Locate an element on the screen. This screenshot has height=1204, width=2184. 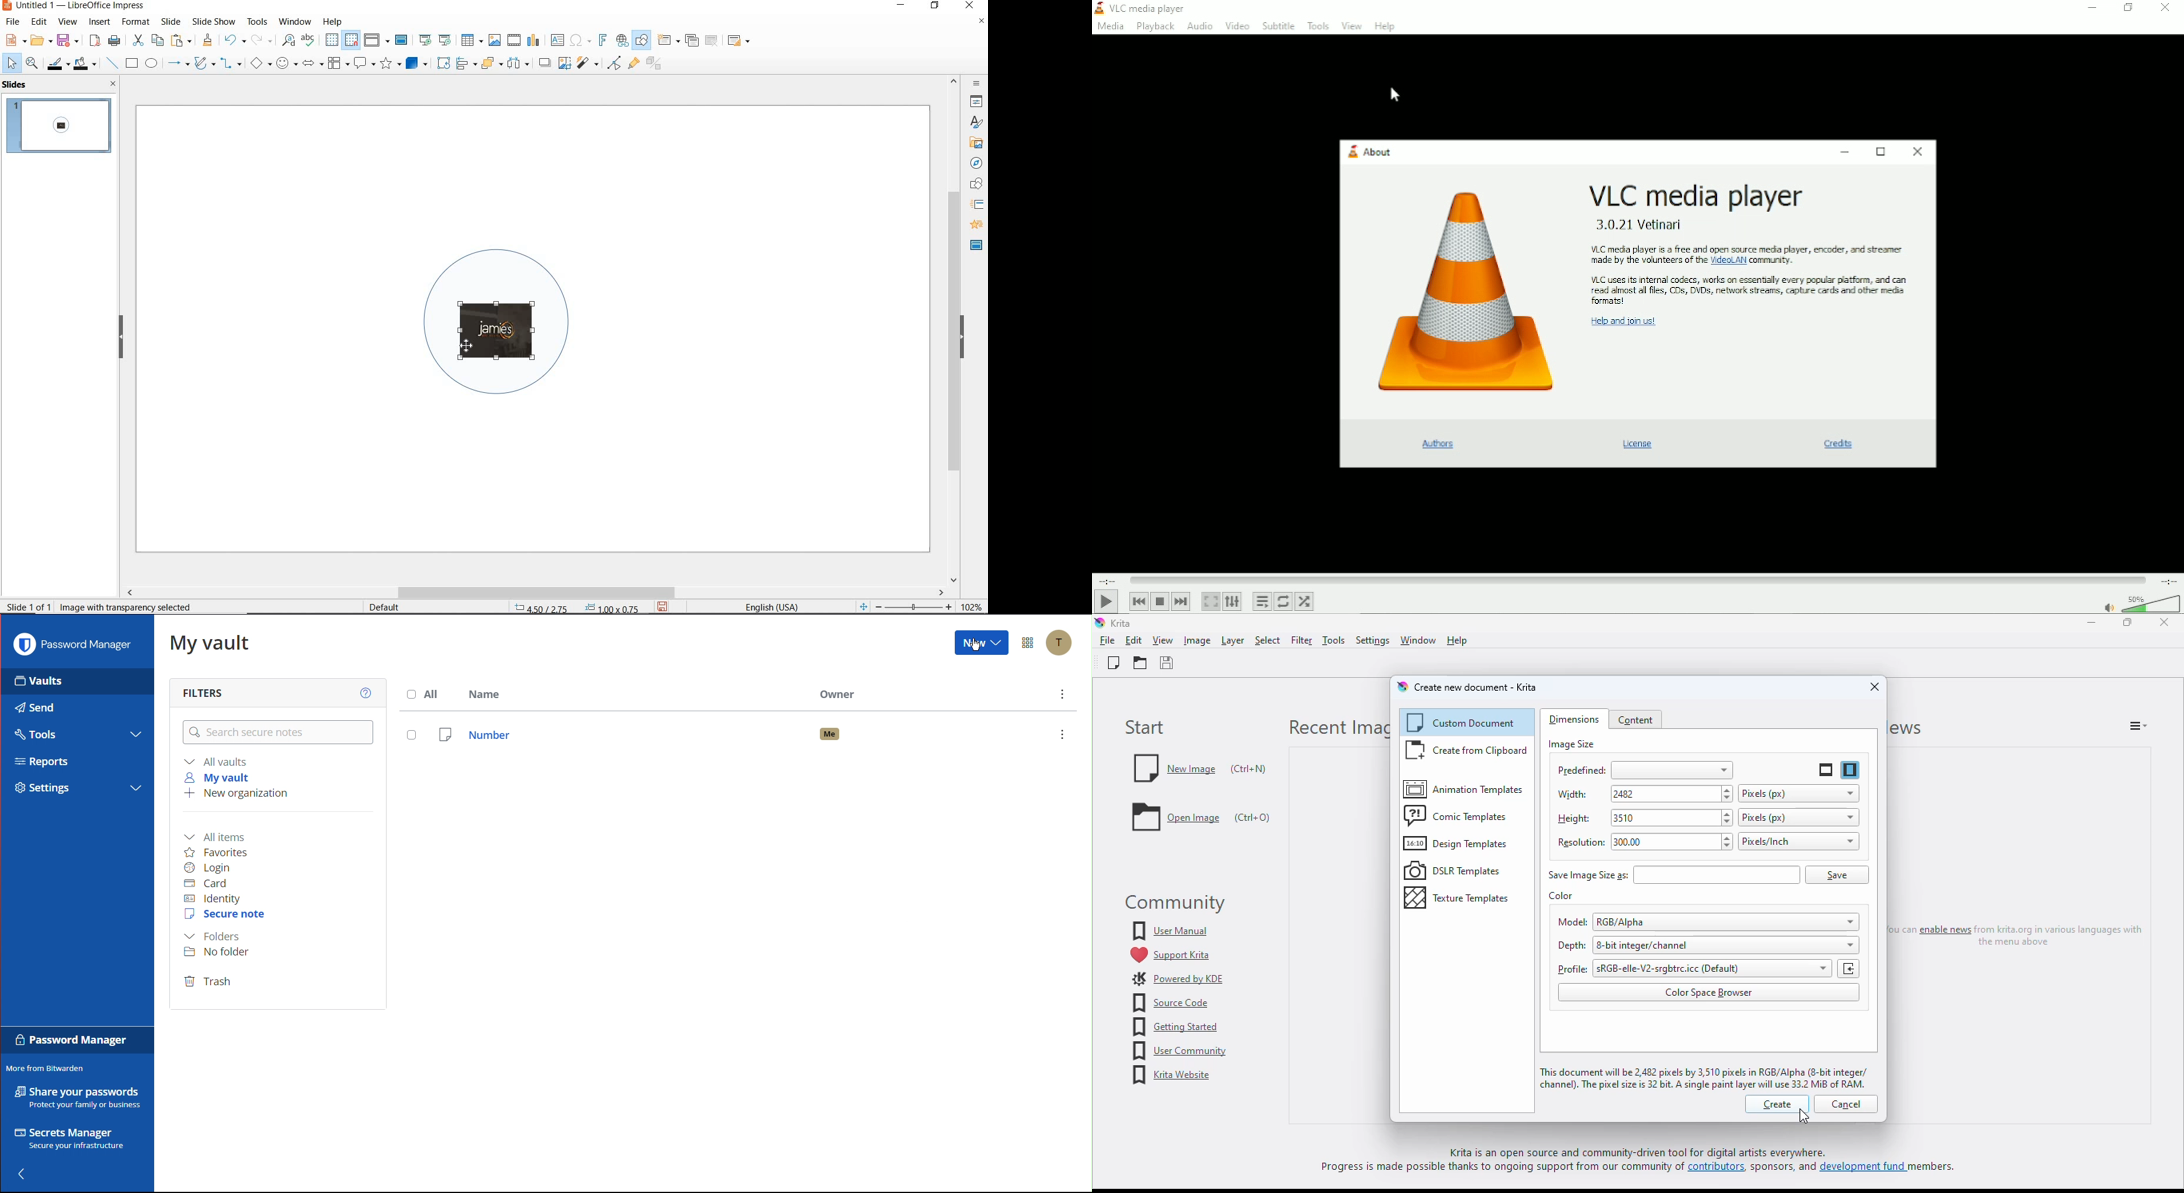
cursor is located at coordinates (1803, 1116).